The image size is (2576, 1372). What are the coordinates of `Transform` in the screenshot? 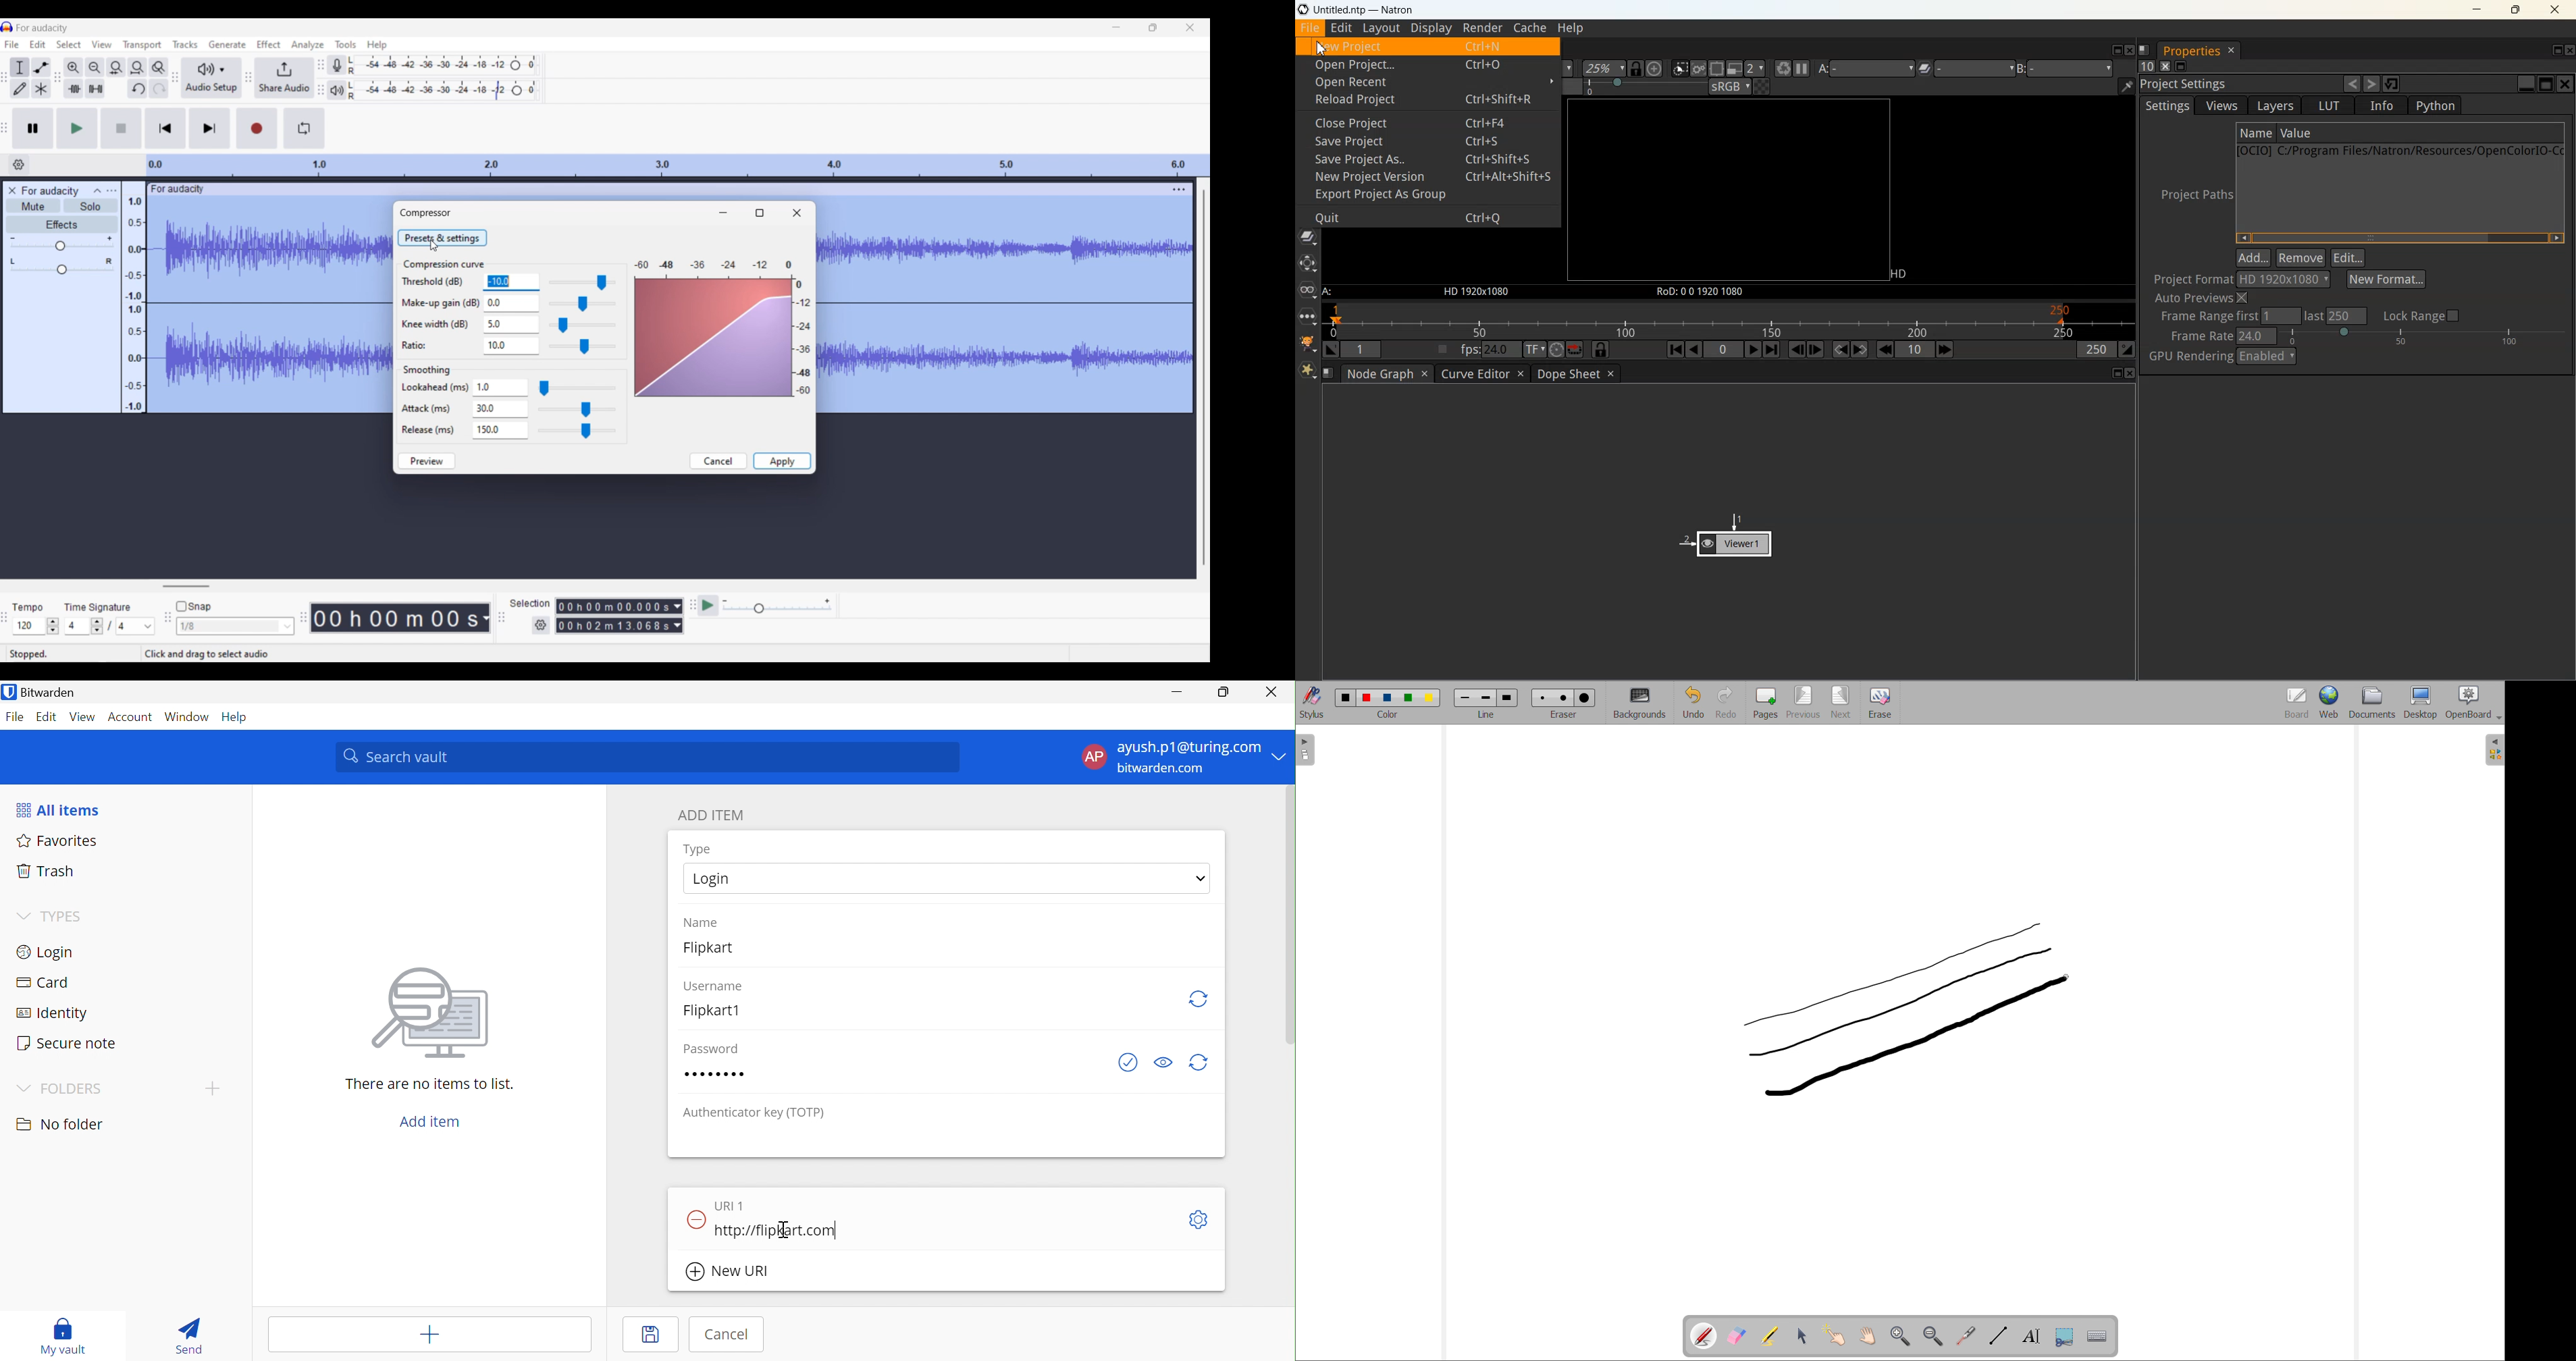 It's located at (1308, 264).